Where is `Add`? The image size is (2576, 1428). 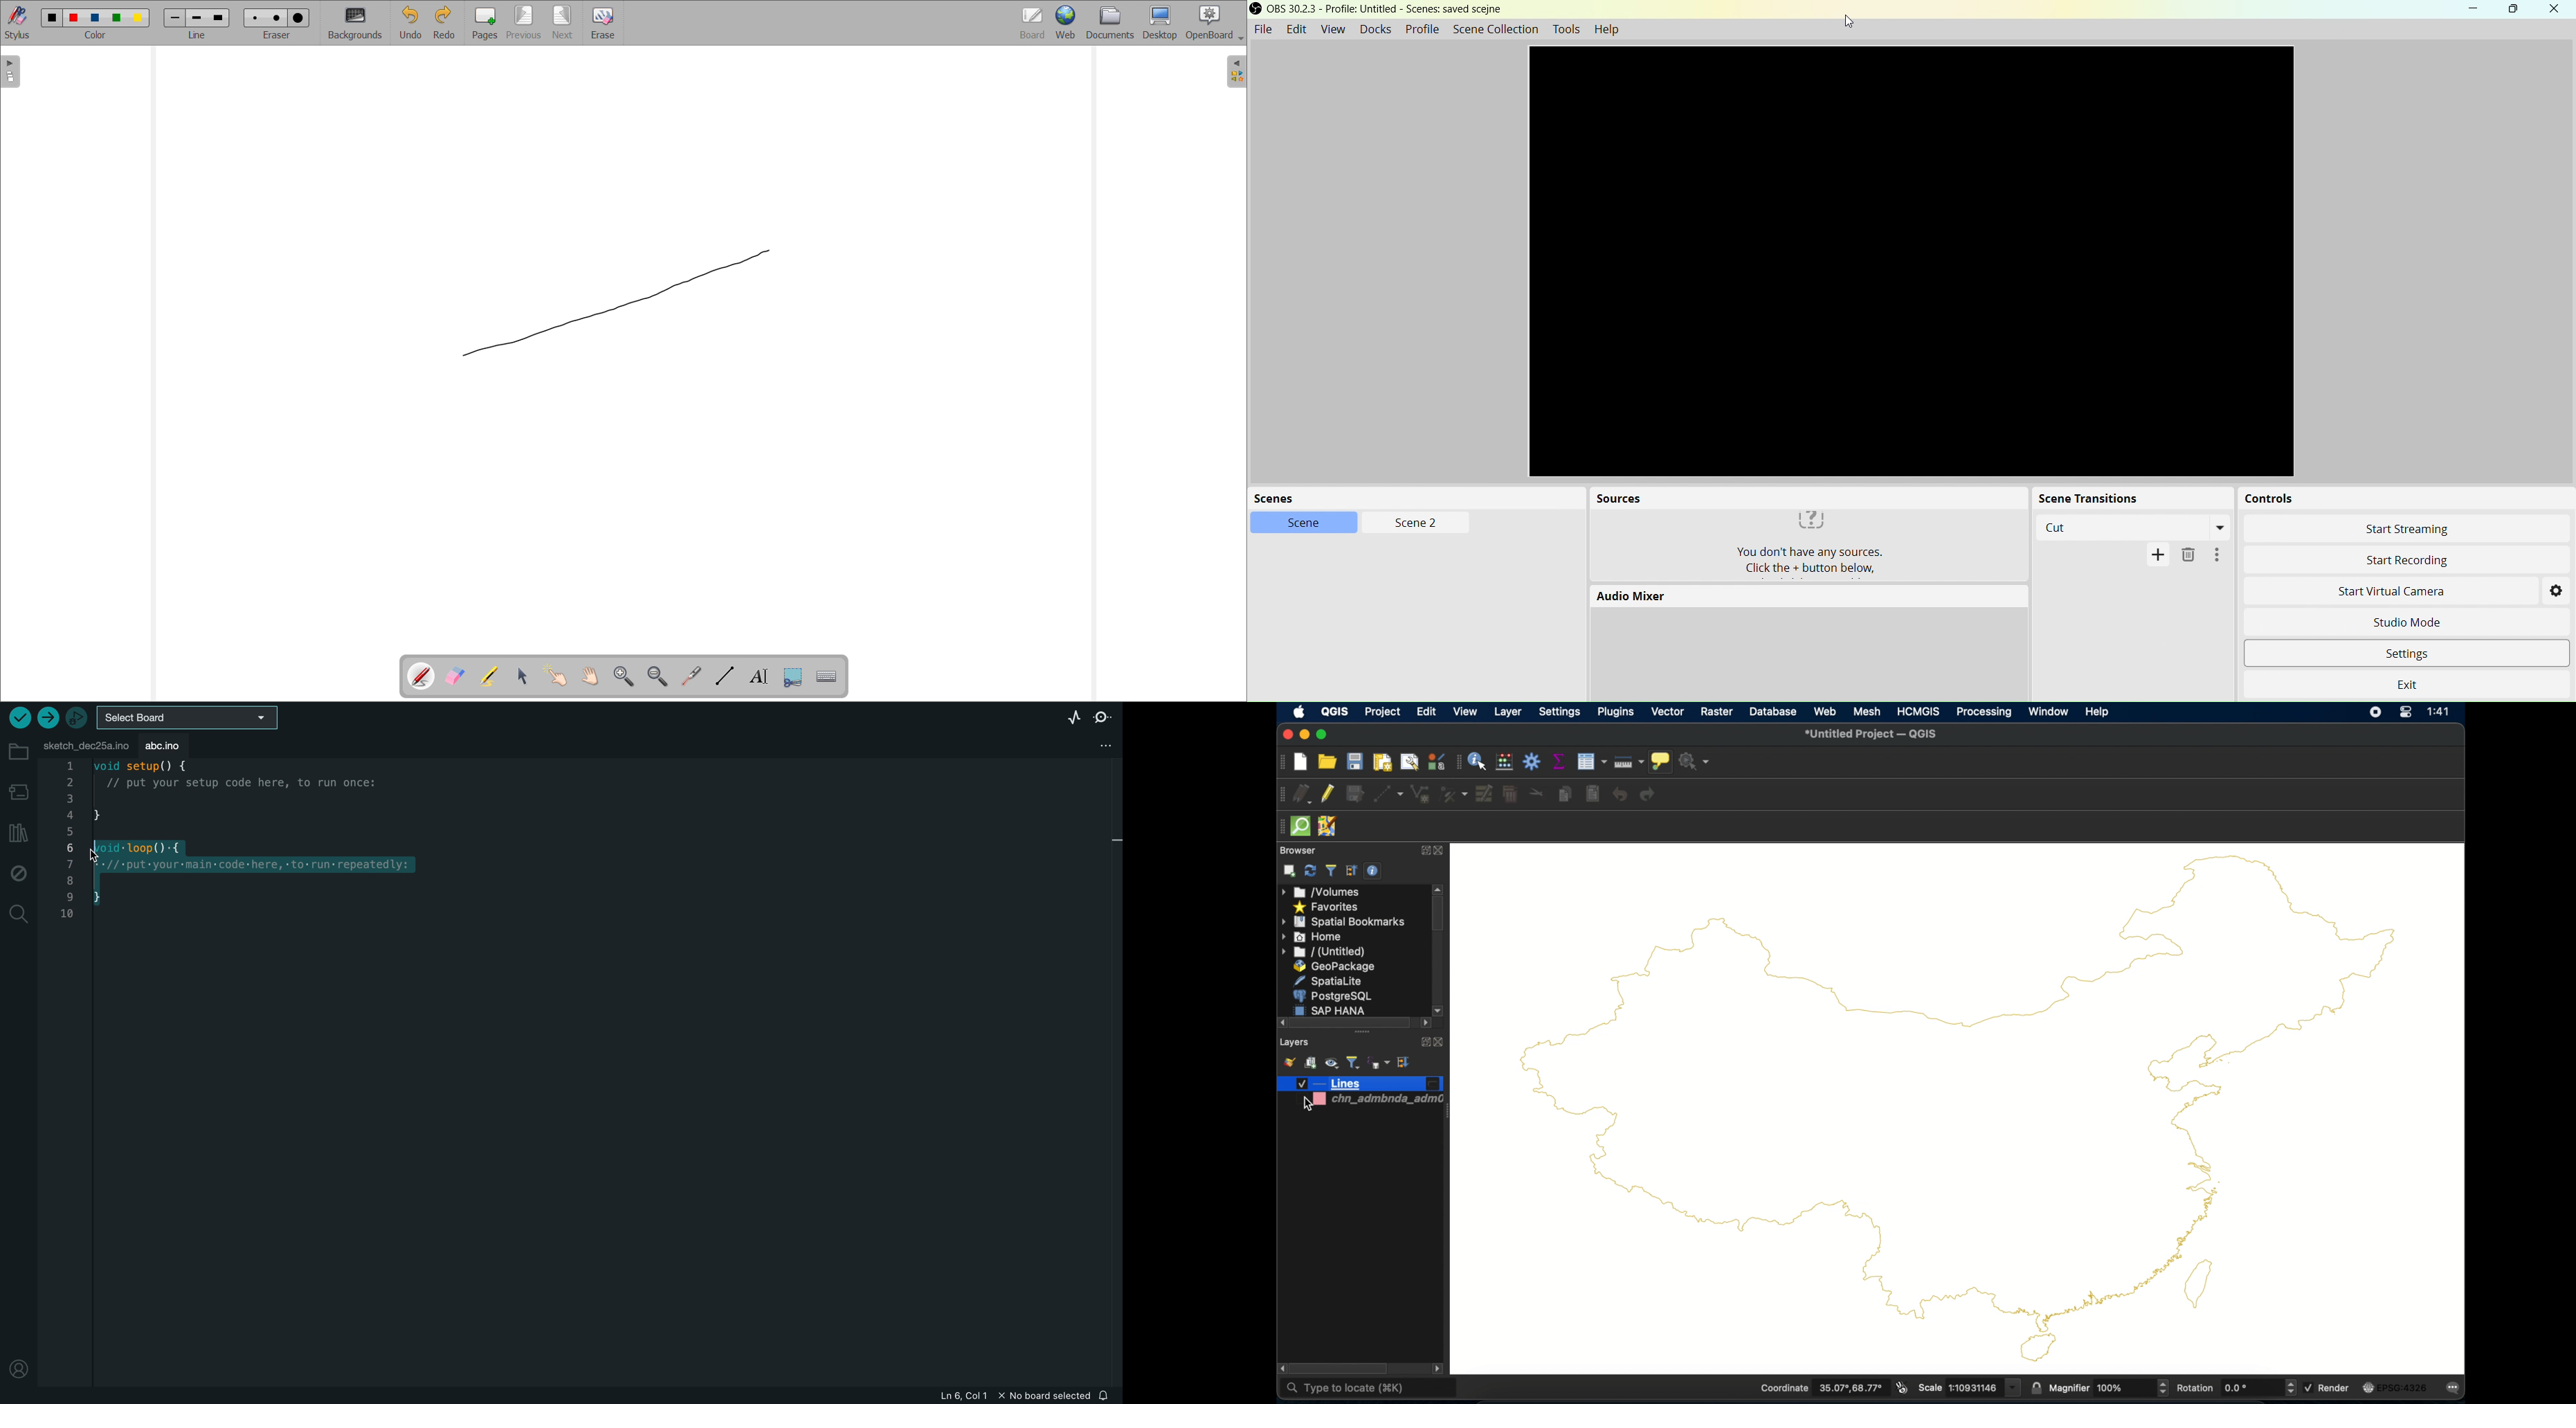 Add is located at coordinates (2158, 557).